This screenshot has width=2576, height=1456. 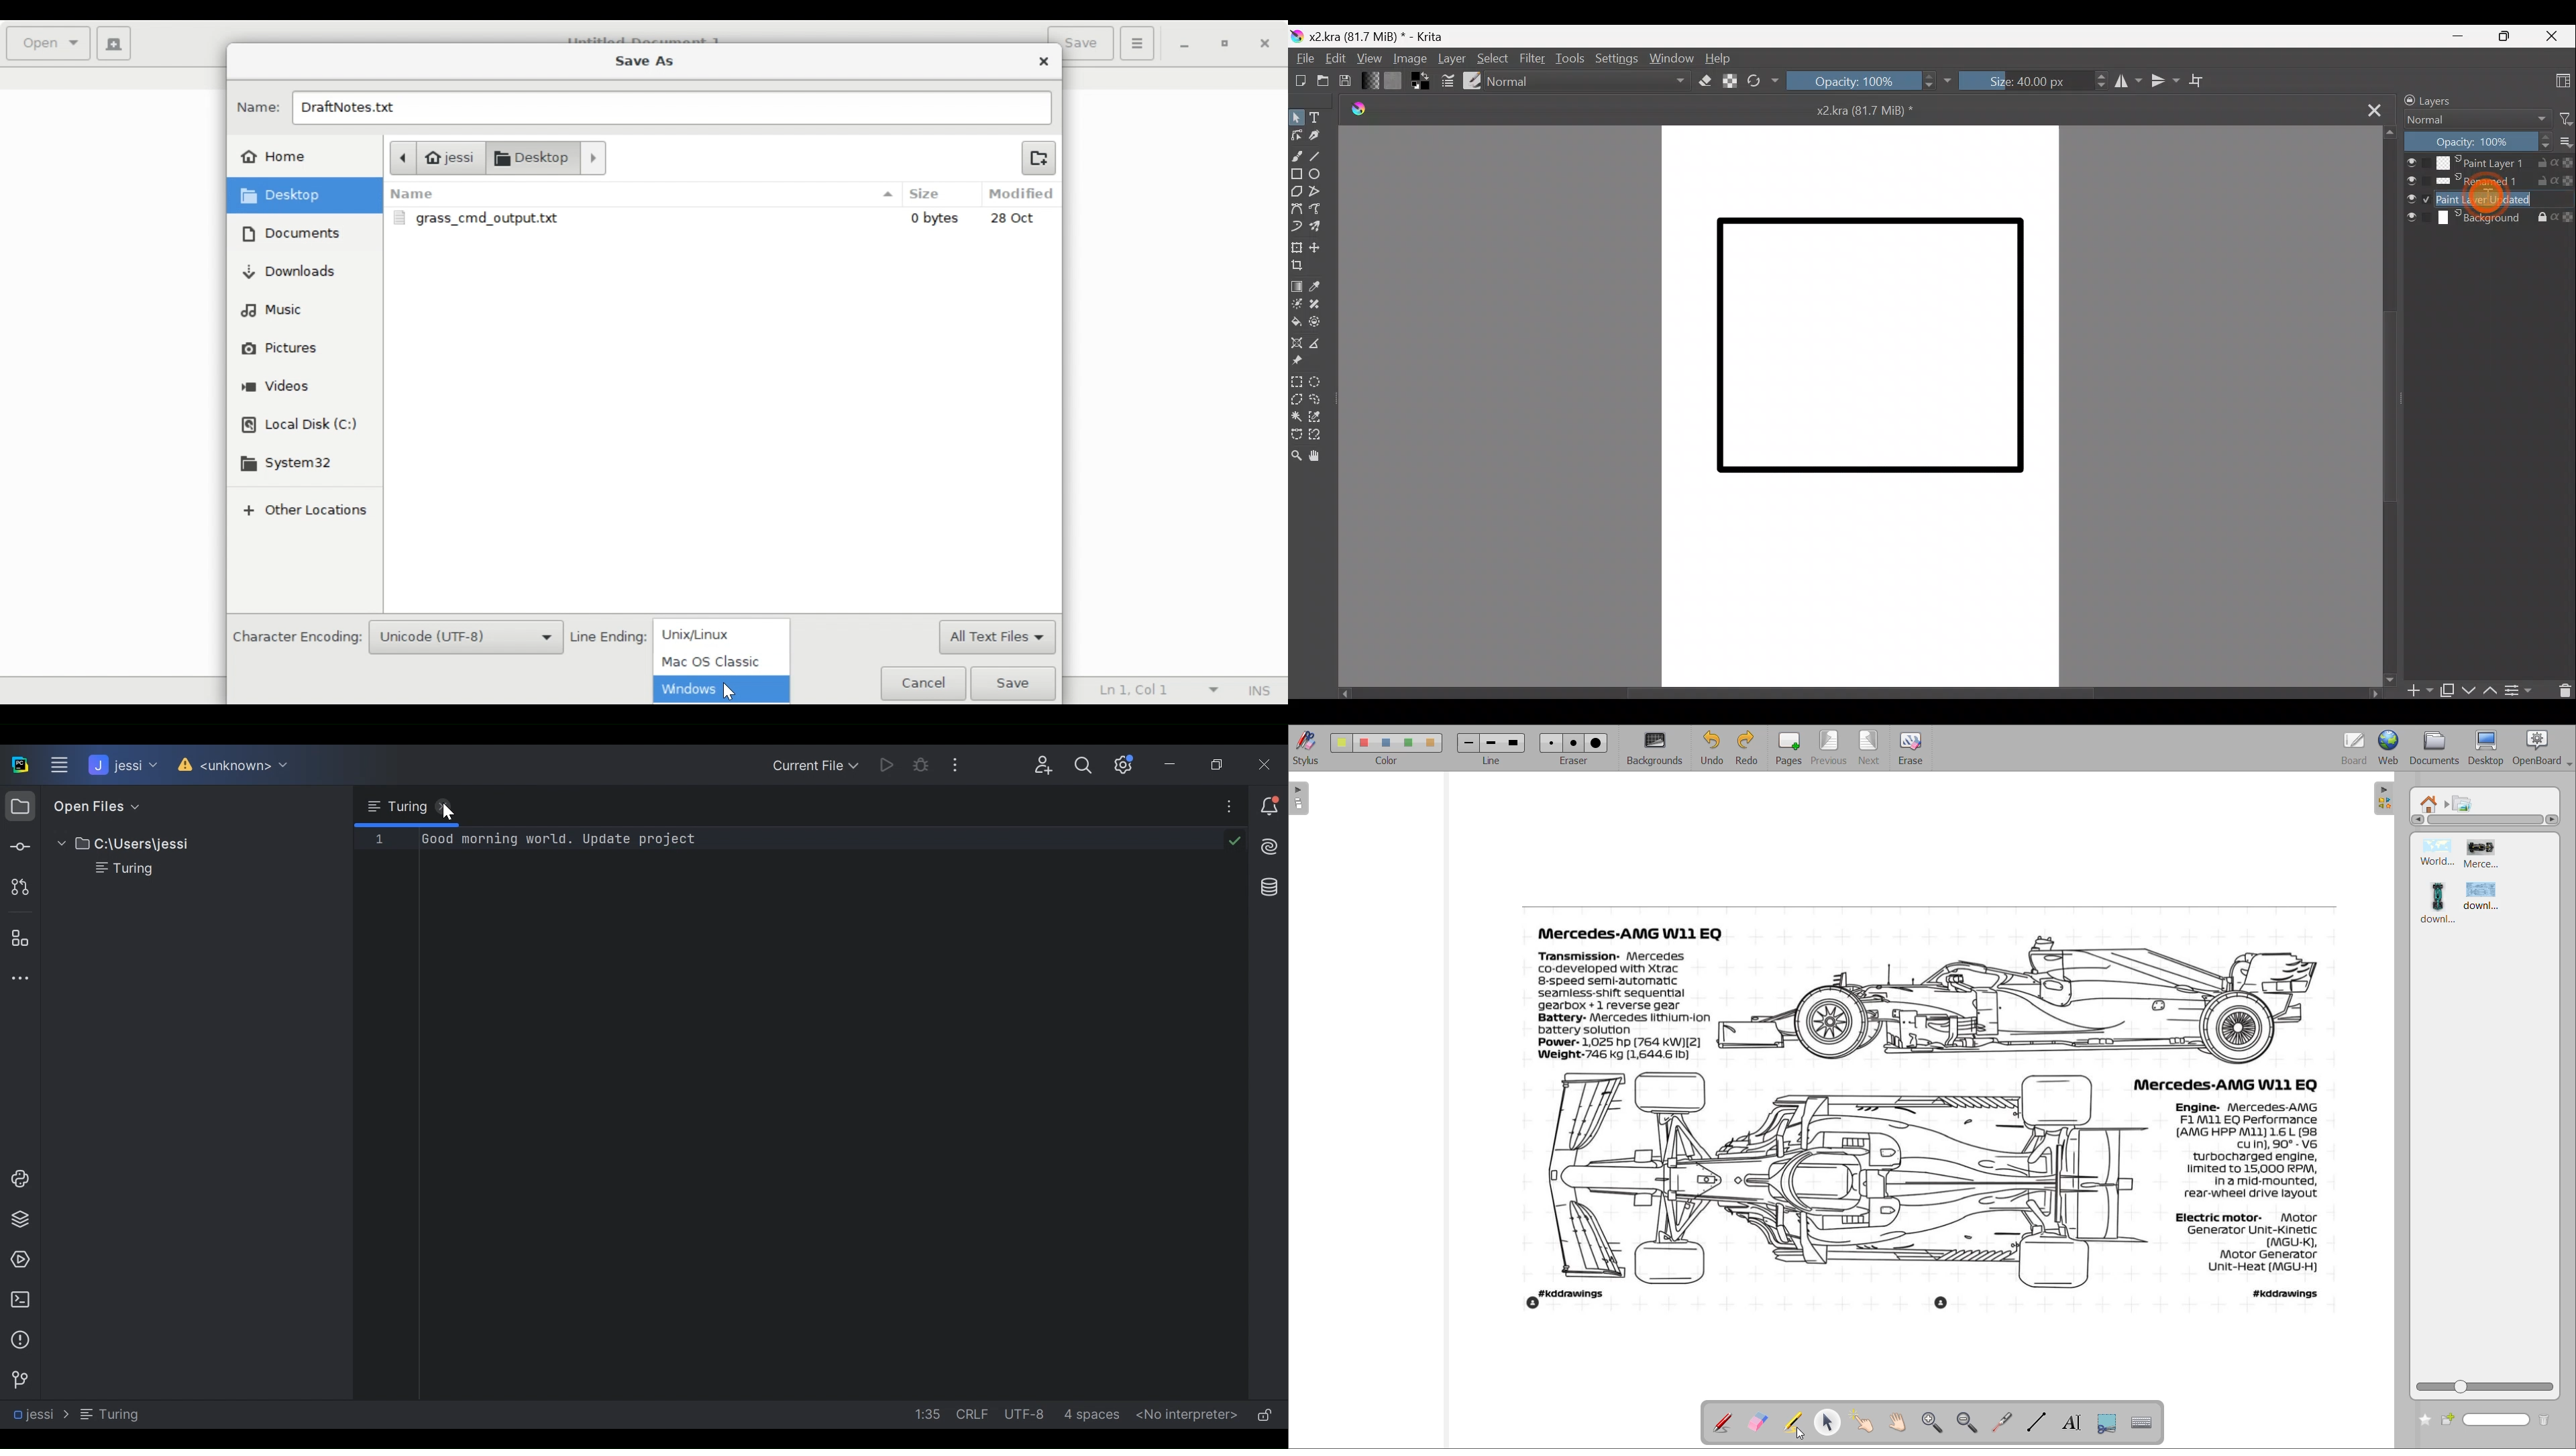 I want to click on image 4, so click(x=2483, y=897).